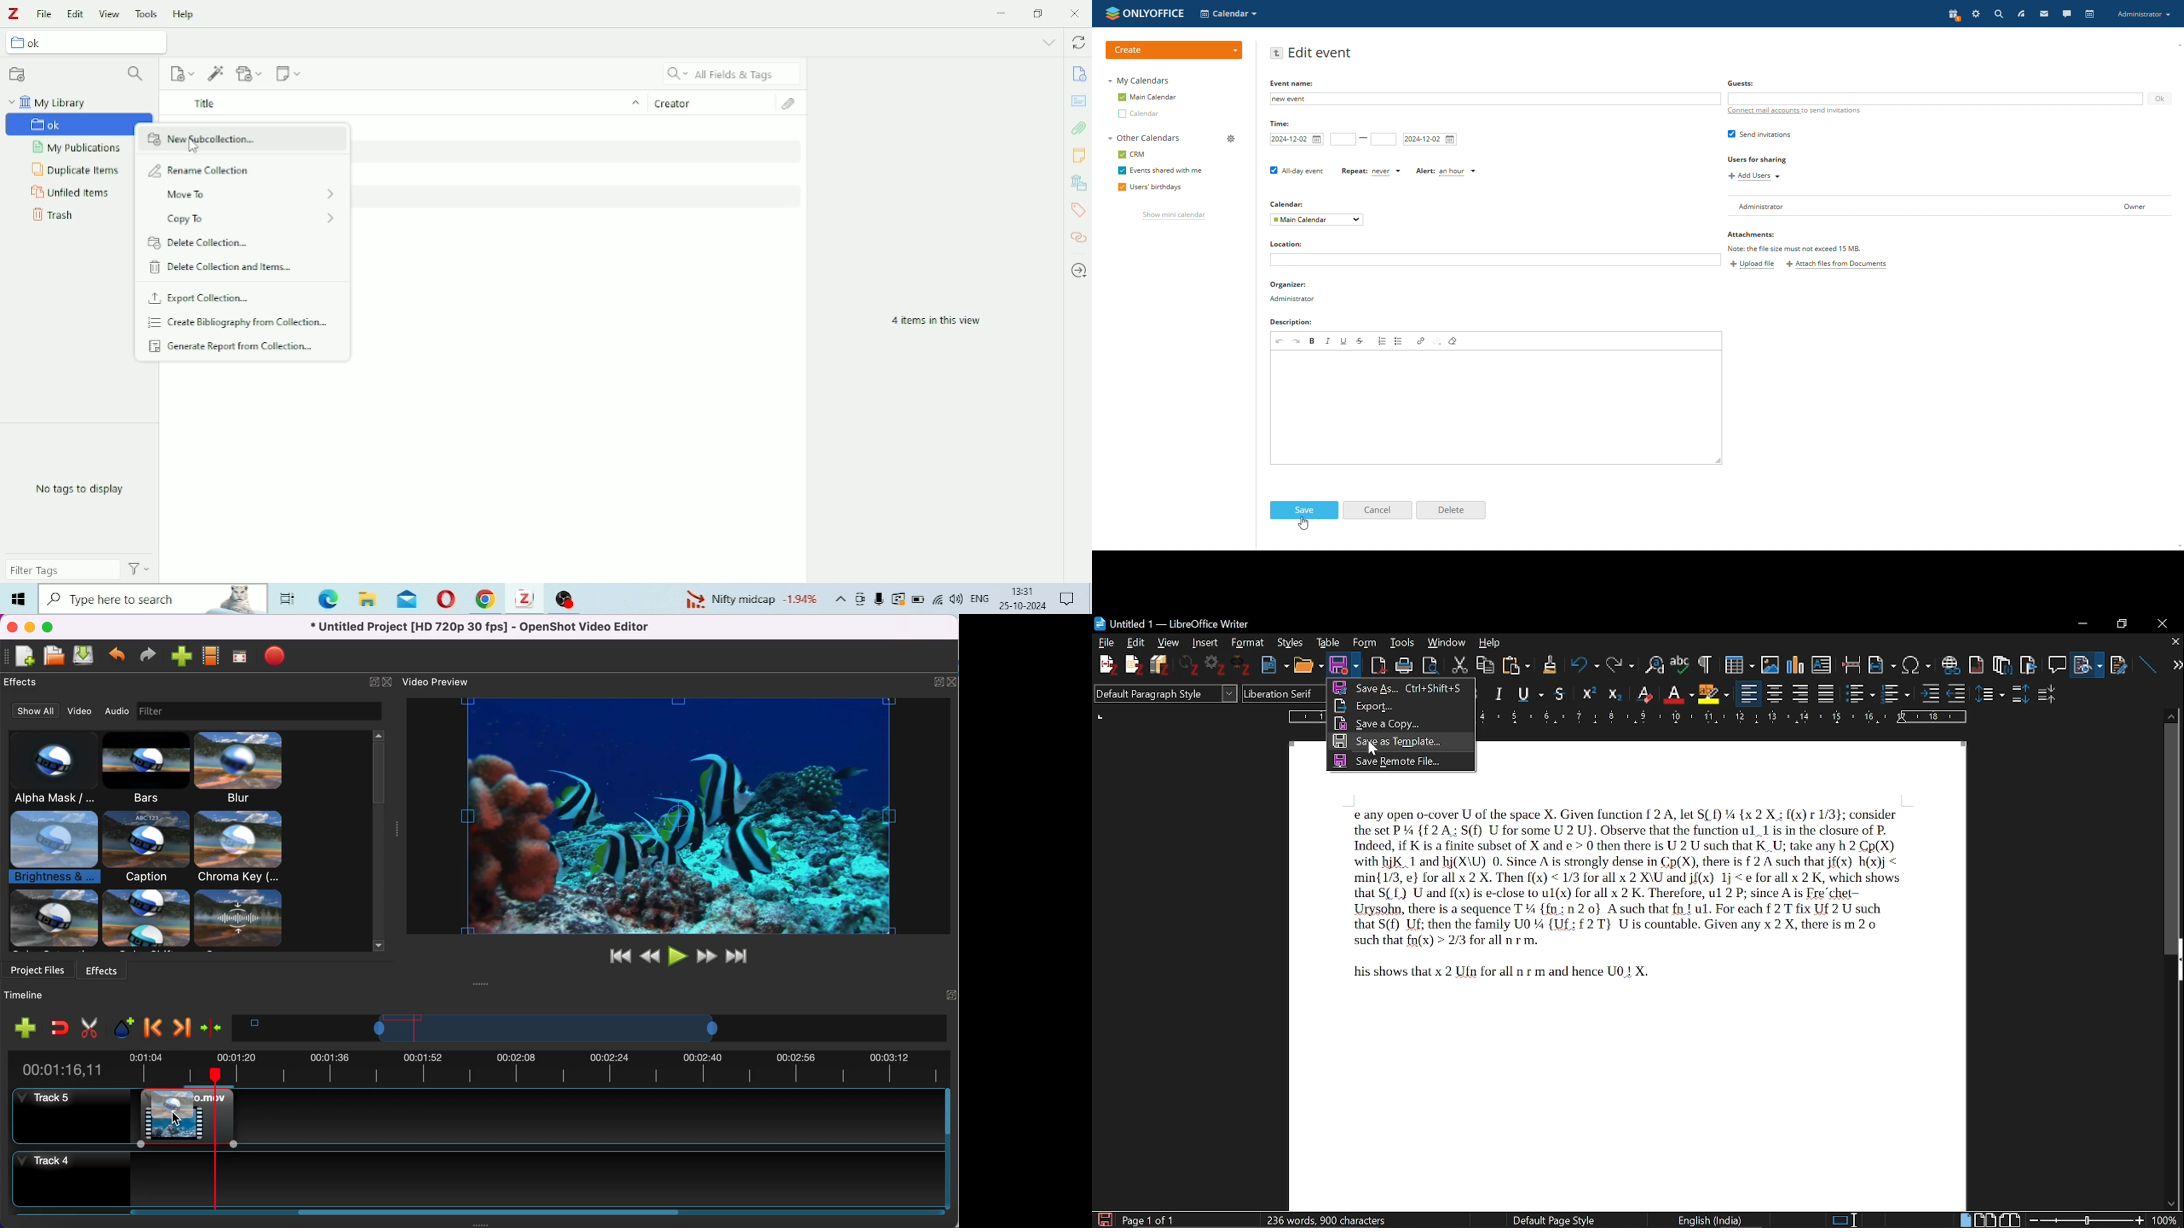 This screenshot has width=2184, height=1232. Describe the element at coordinates (1191, 666) in the screenshot. I see `` at that location.